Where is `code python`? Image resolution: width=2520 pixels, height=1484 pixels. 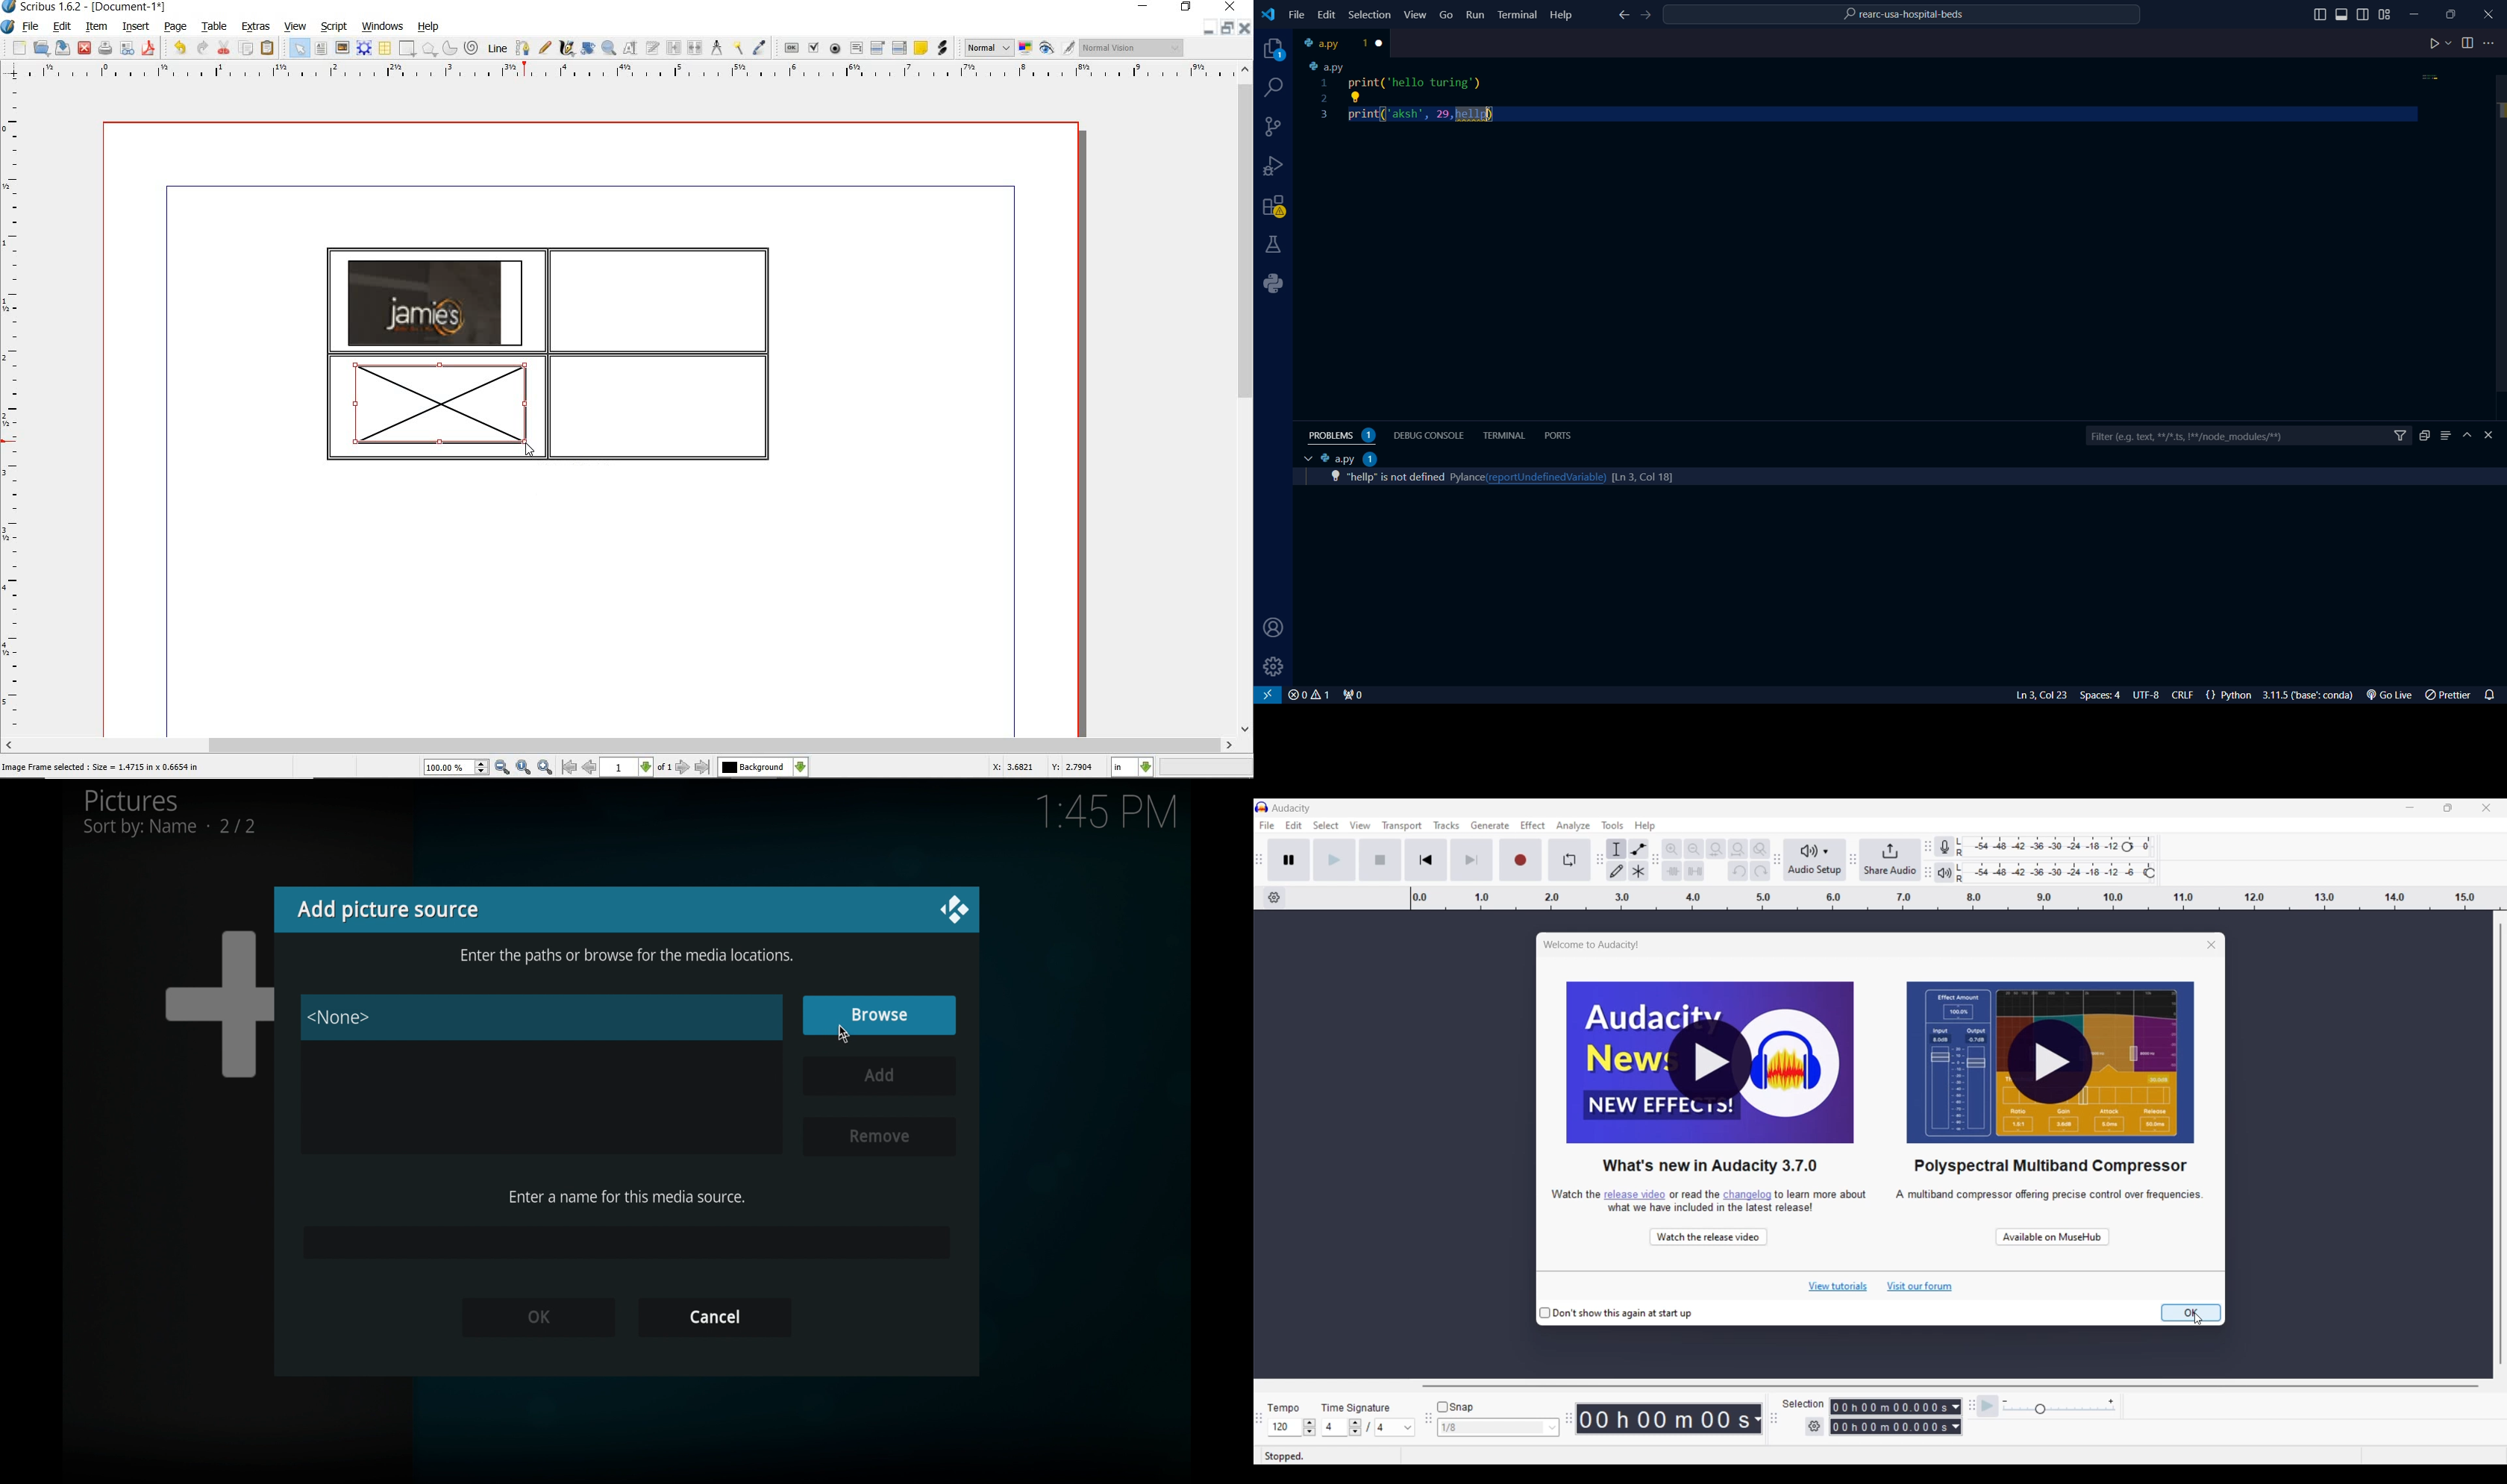 code python is located at coordinates (1870, 93).